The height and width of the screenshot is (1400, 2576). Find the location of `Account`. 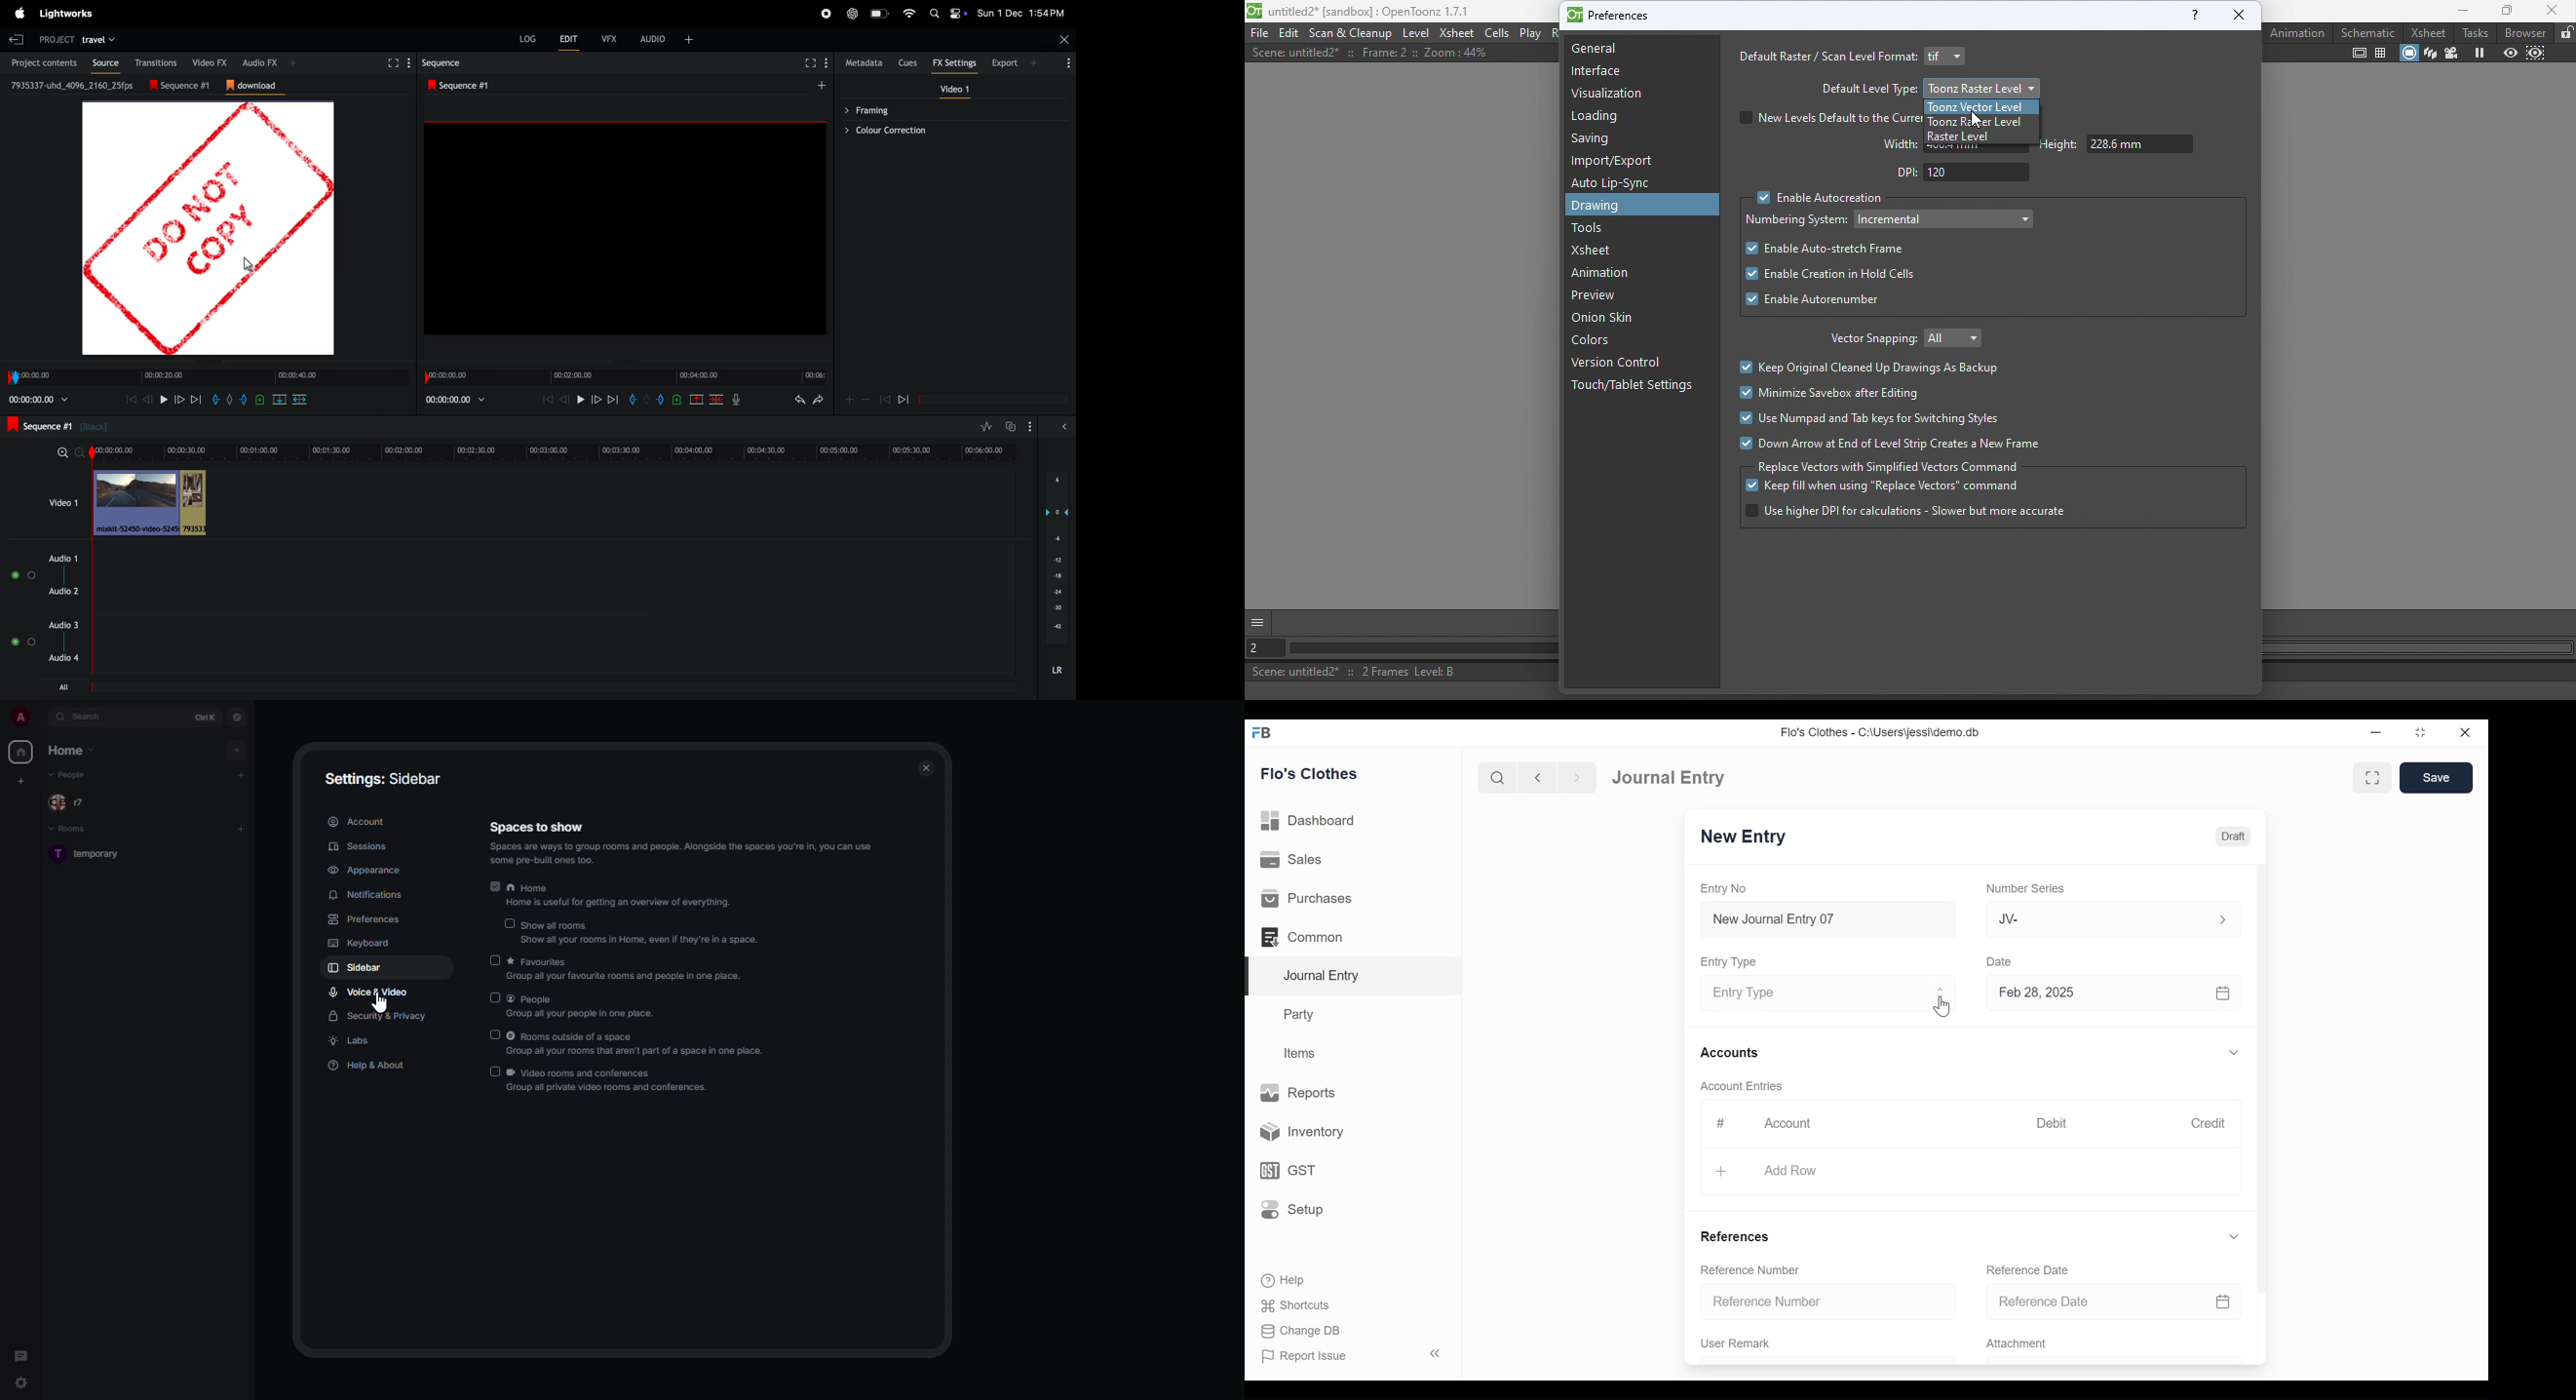

Account is located at coordinates (1788, 1121).